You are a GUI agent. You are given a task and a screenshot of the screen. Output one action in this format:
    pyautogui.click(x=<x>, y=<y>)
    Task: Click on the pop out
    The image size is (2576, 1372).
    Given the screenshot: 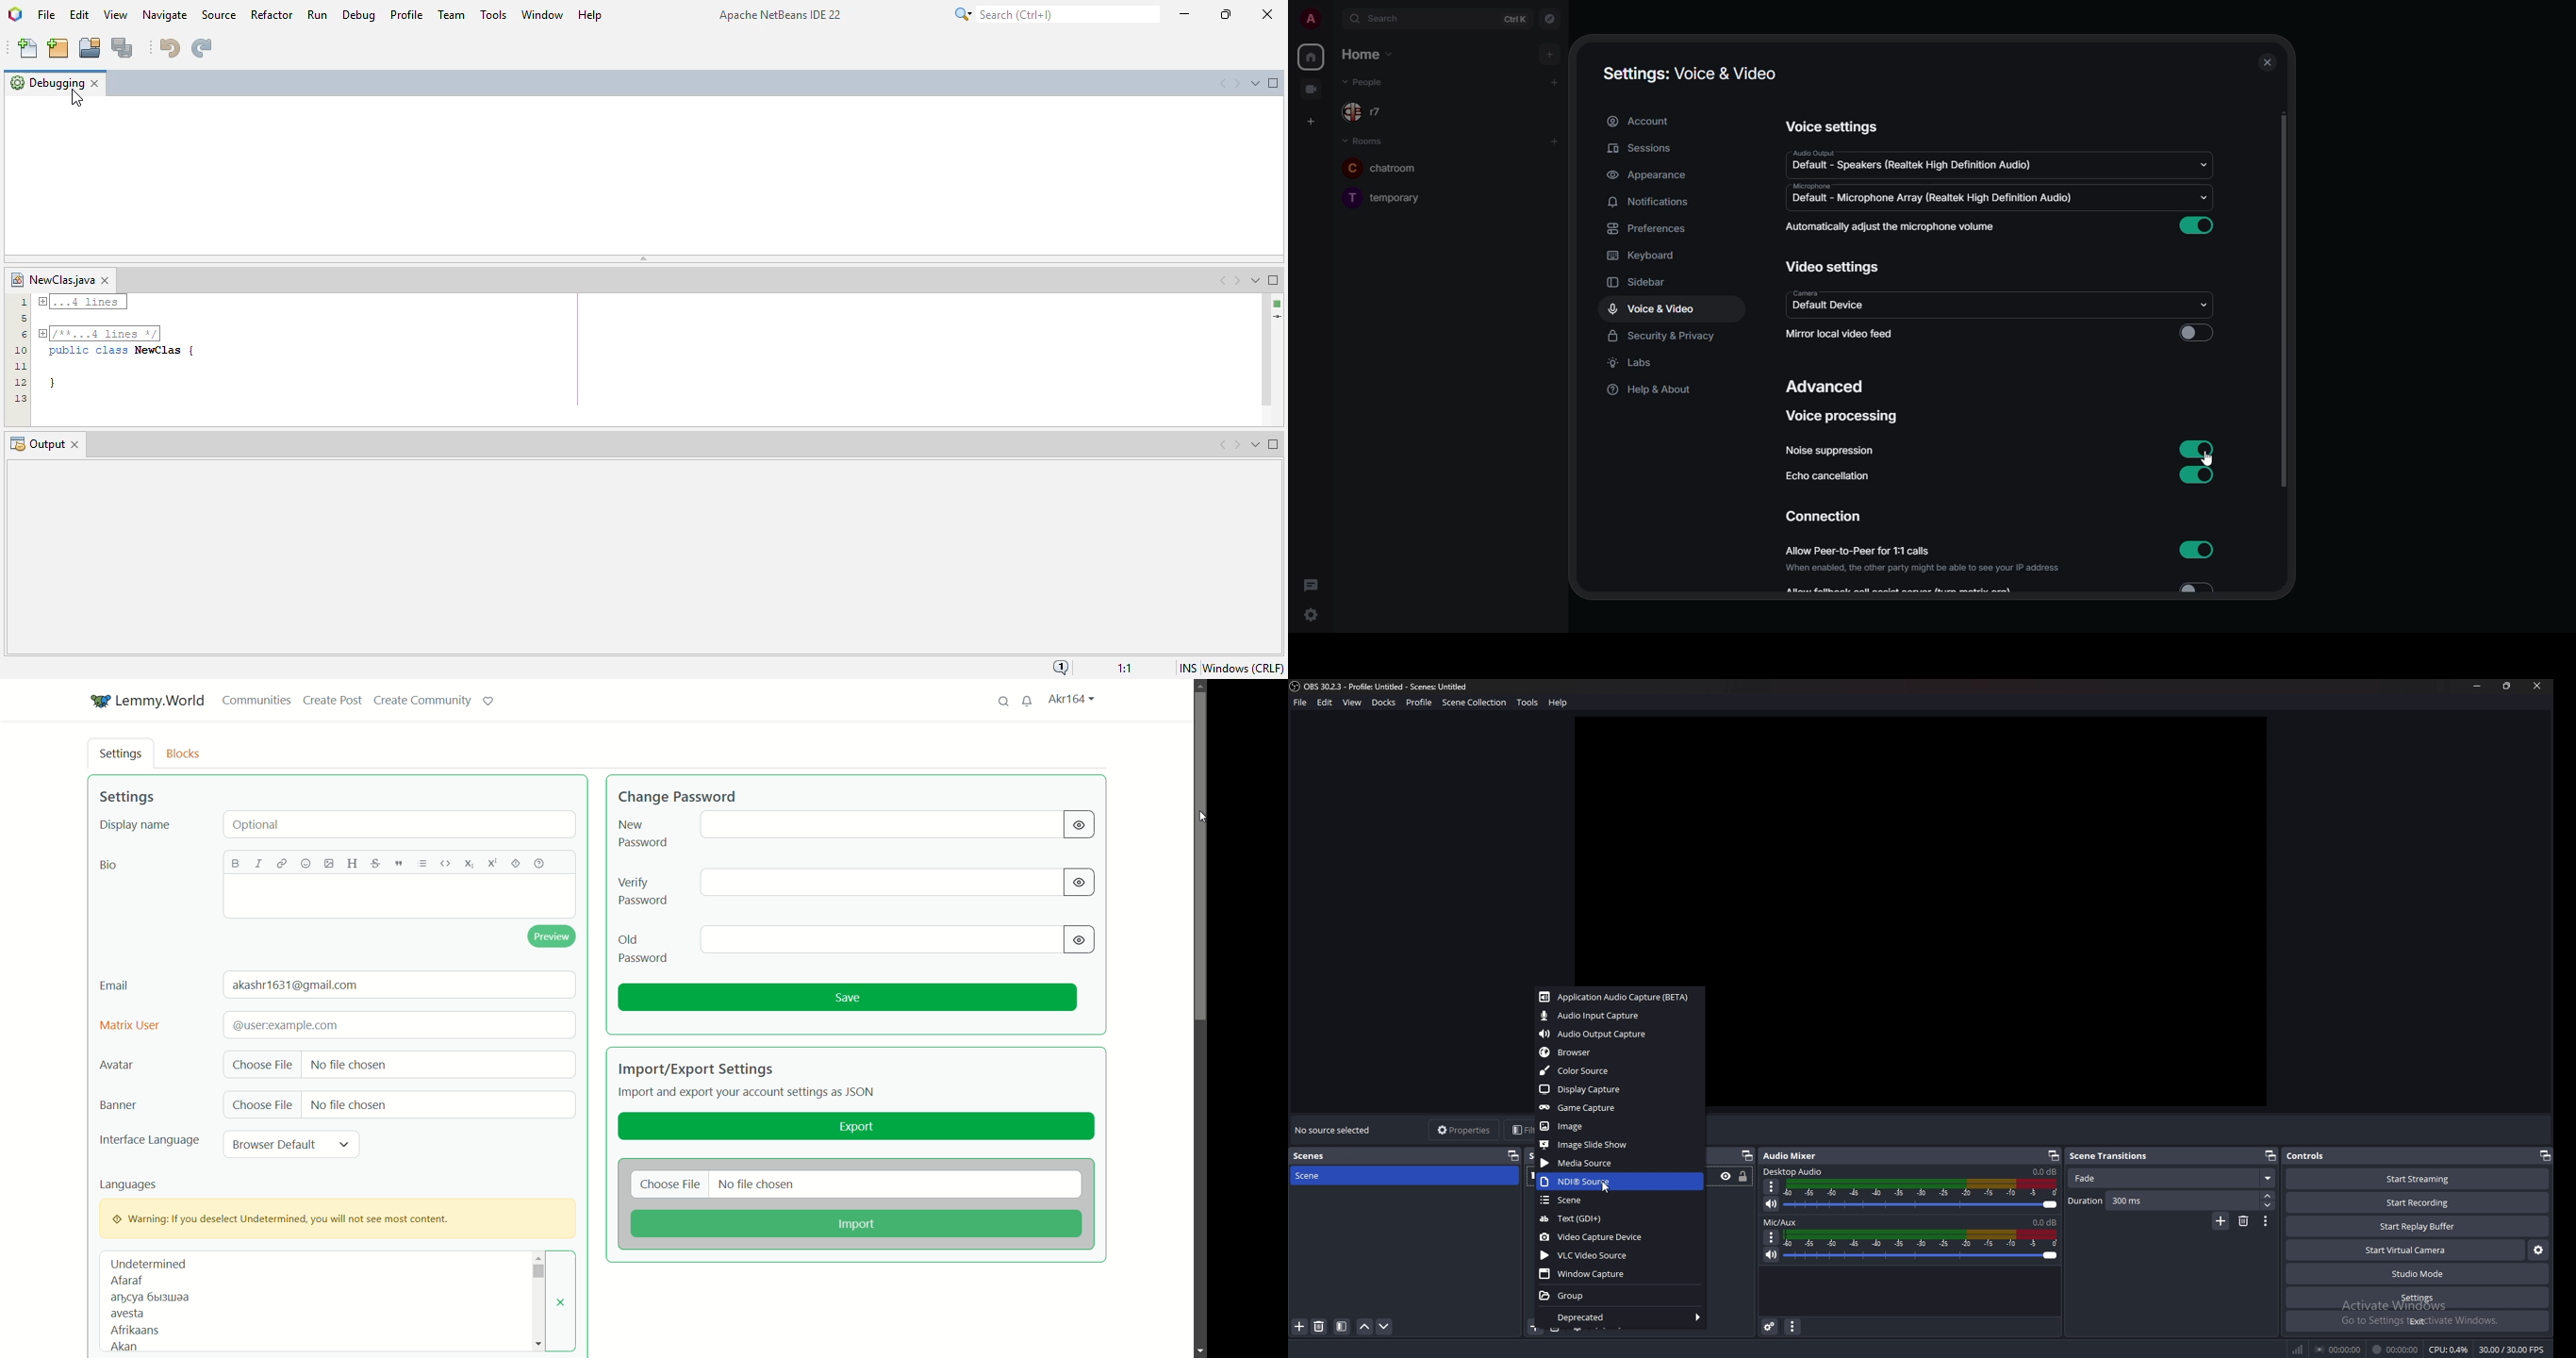 What is the action you would take?
    pyautogui.click(x=1513, y=1153)
    